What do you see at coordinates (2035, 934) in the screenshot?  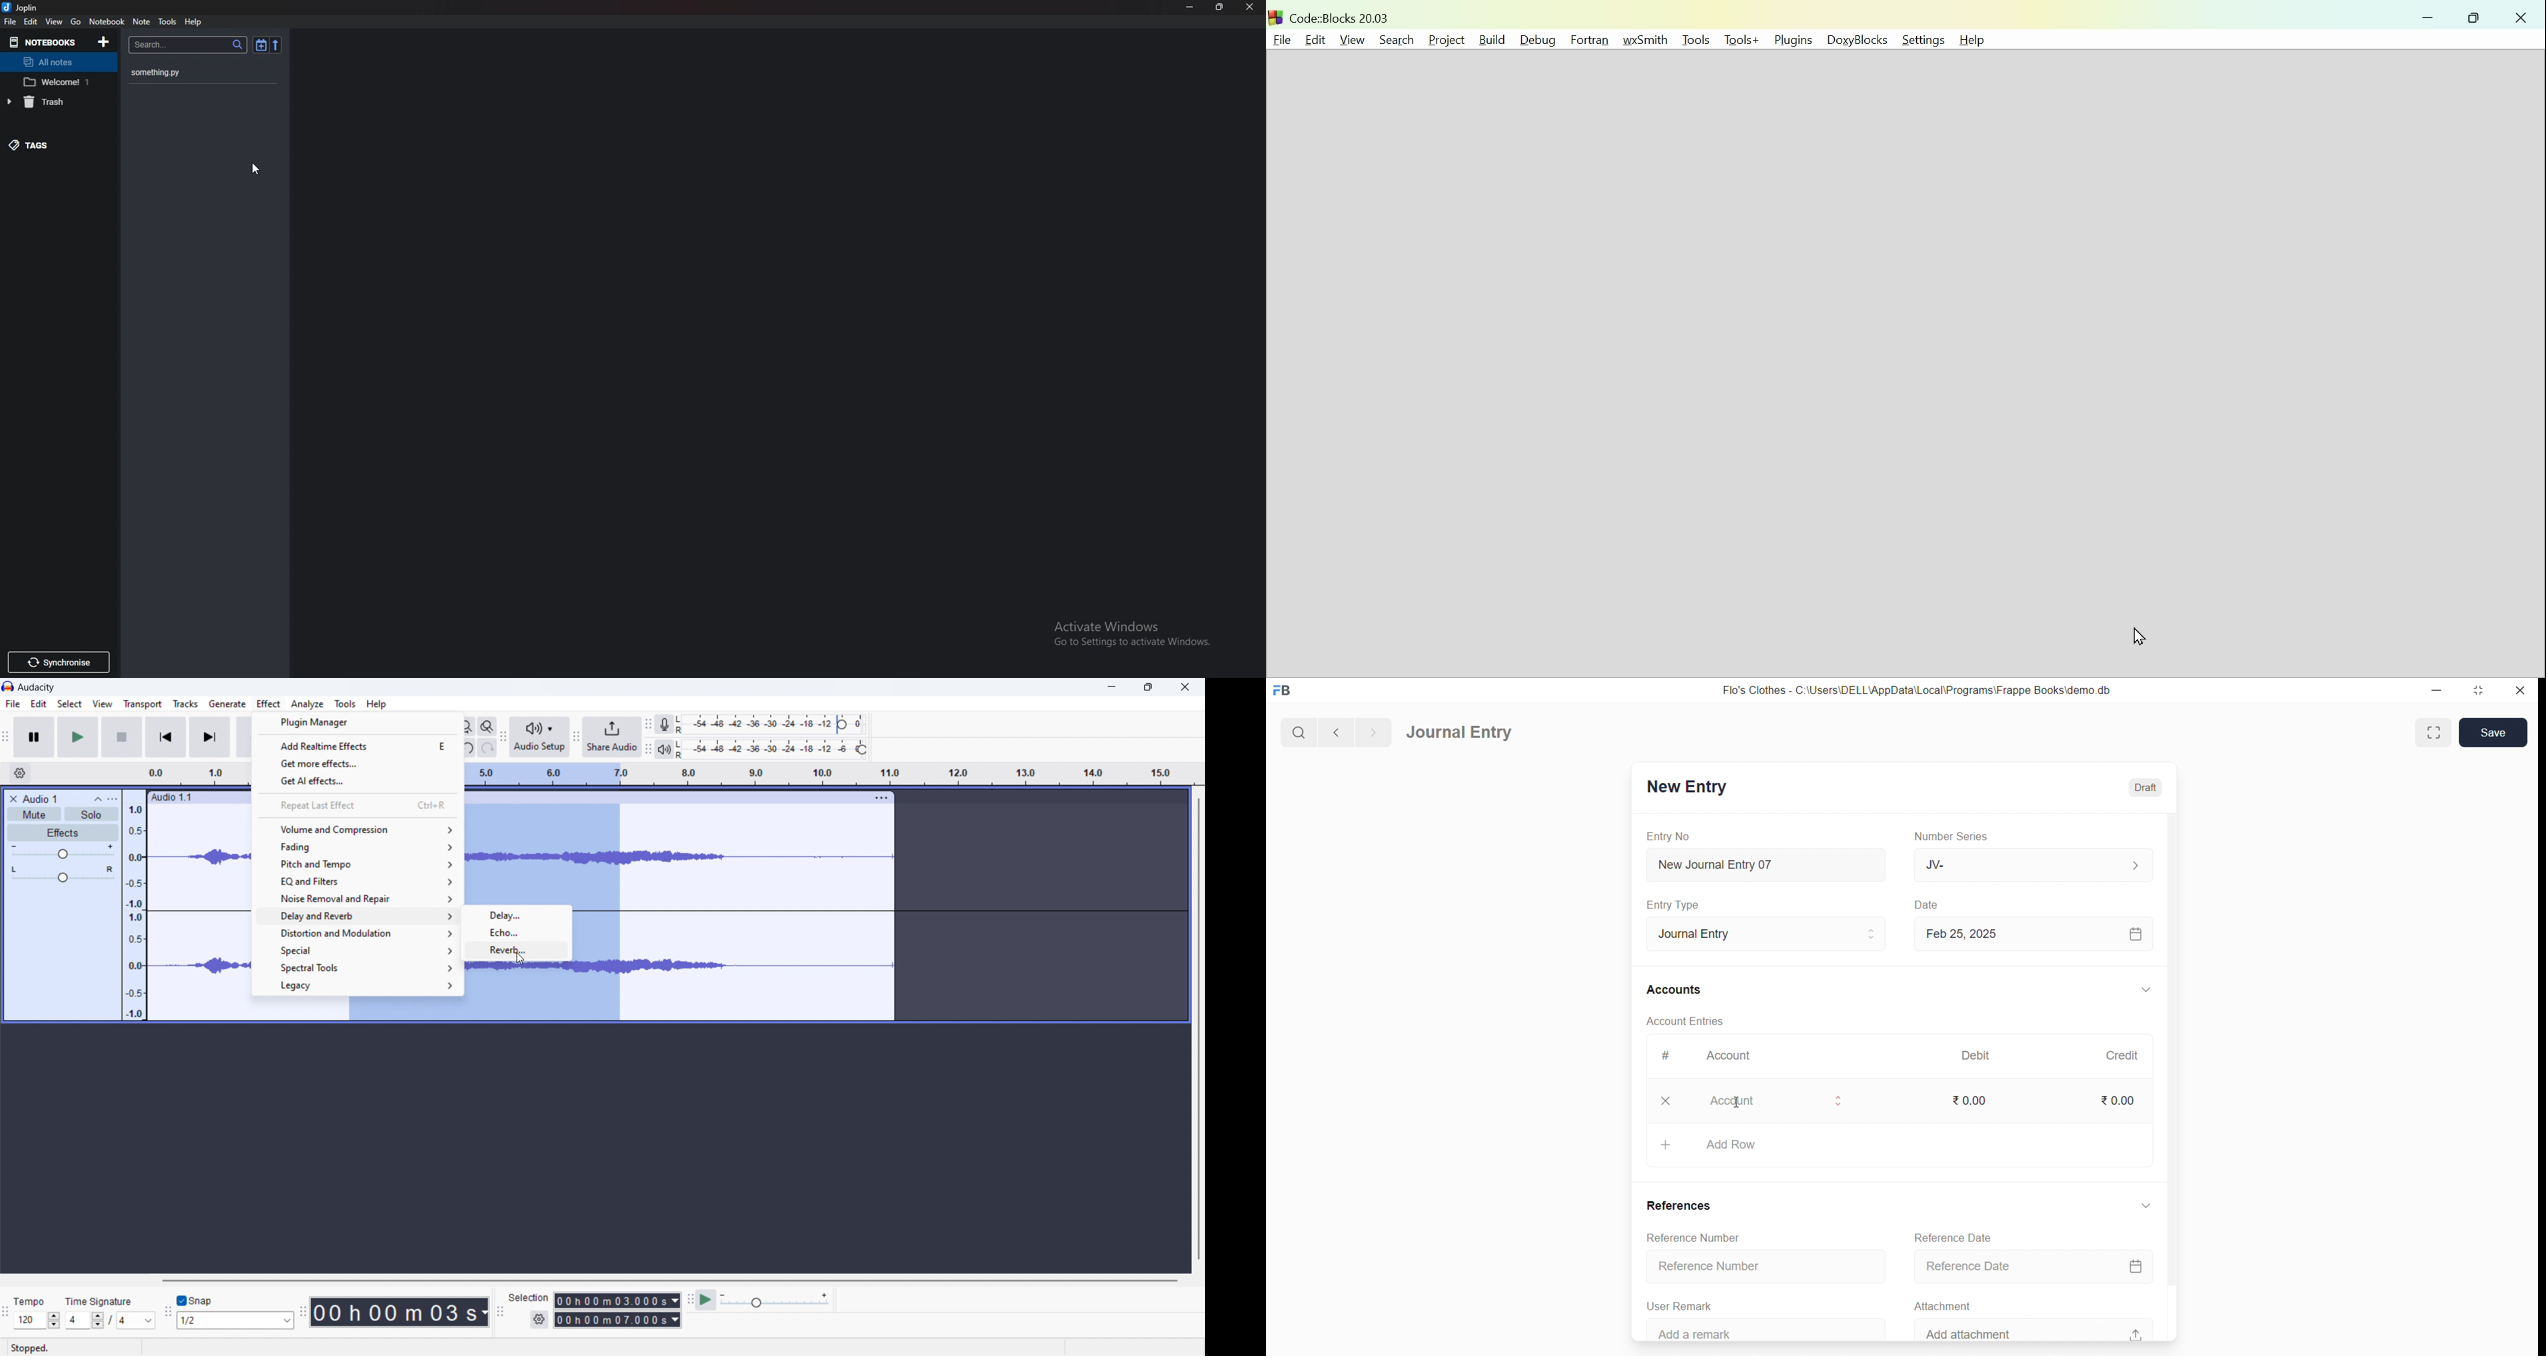 I see `Feb 25, 2025` at bounding box center [2035, 934].